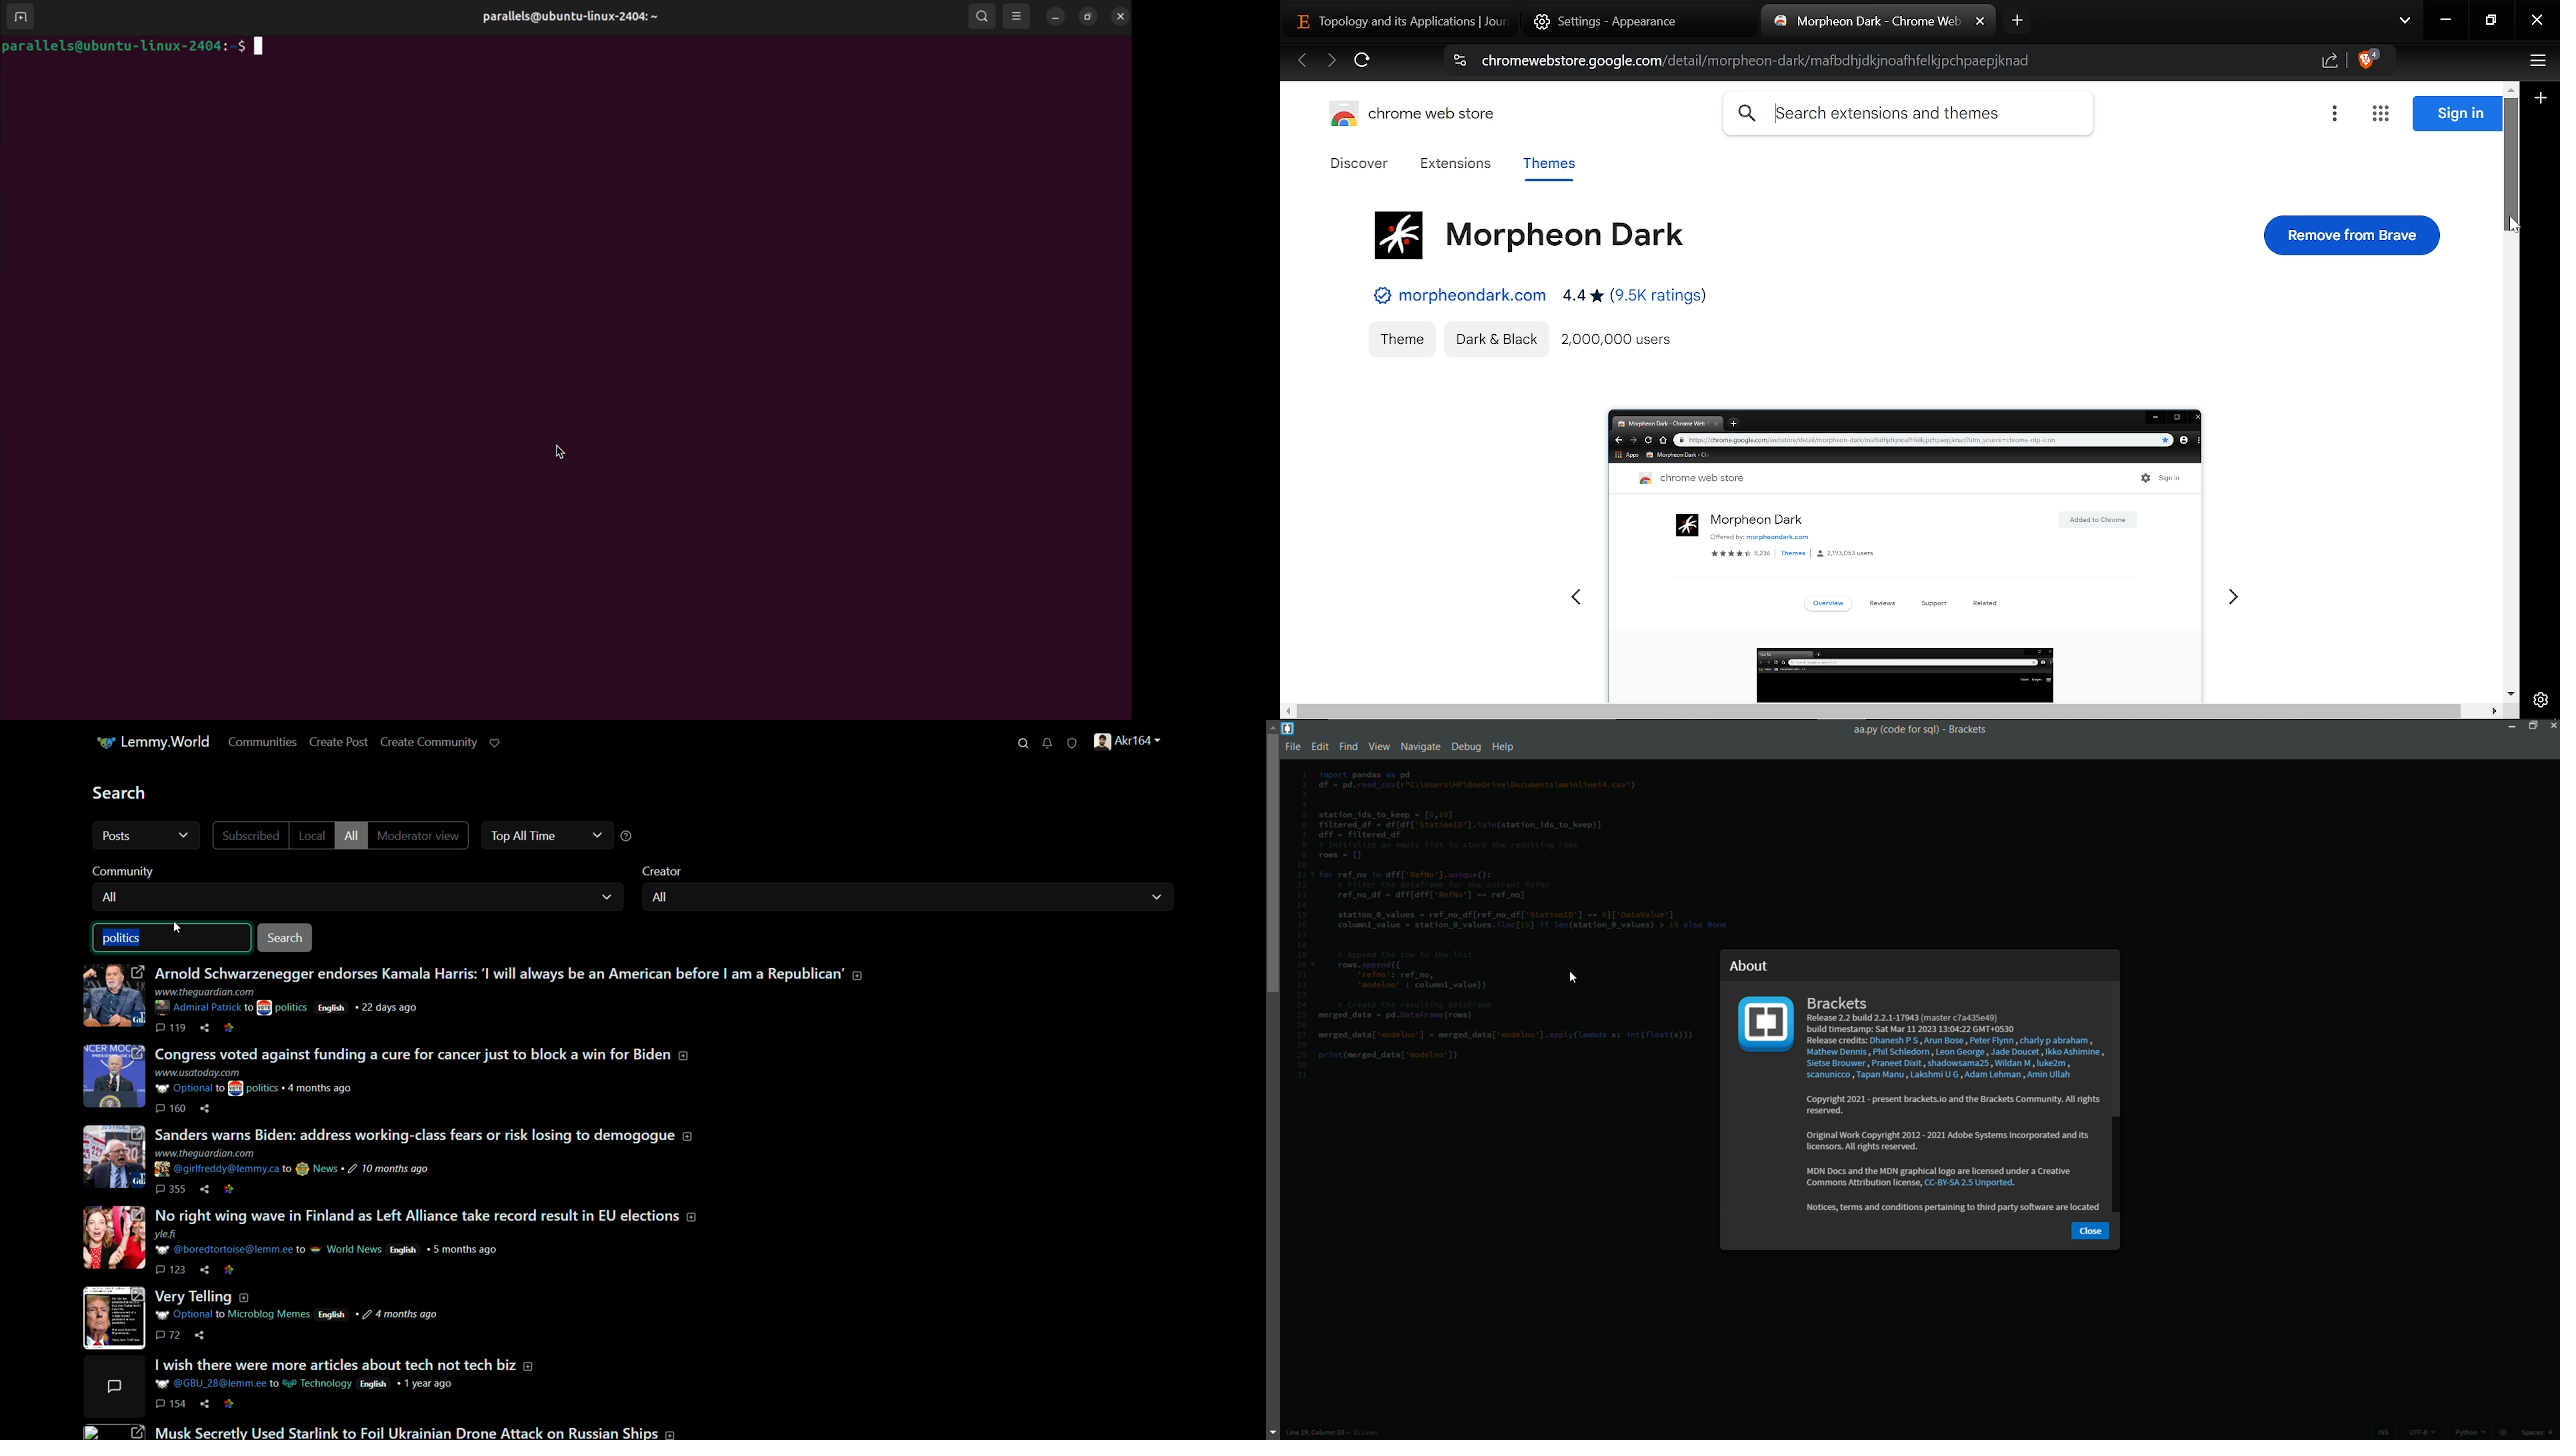 The image size is (2576, 1456). What do you see at coordinates (2368, 62) in the screenshot?
I see `Brave shield` at bounding box center [2368, 62].